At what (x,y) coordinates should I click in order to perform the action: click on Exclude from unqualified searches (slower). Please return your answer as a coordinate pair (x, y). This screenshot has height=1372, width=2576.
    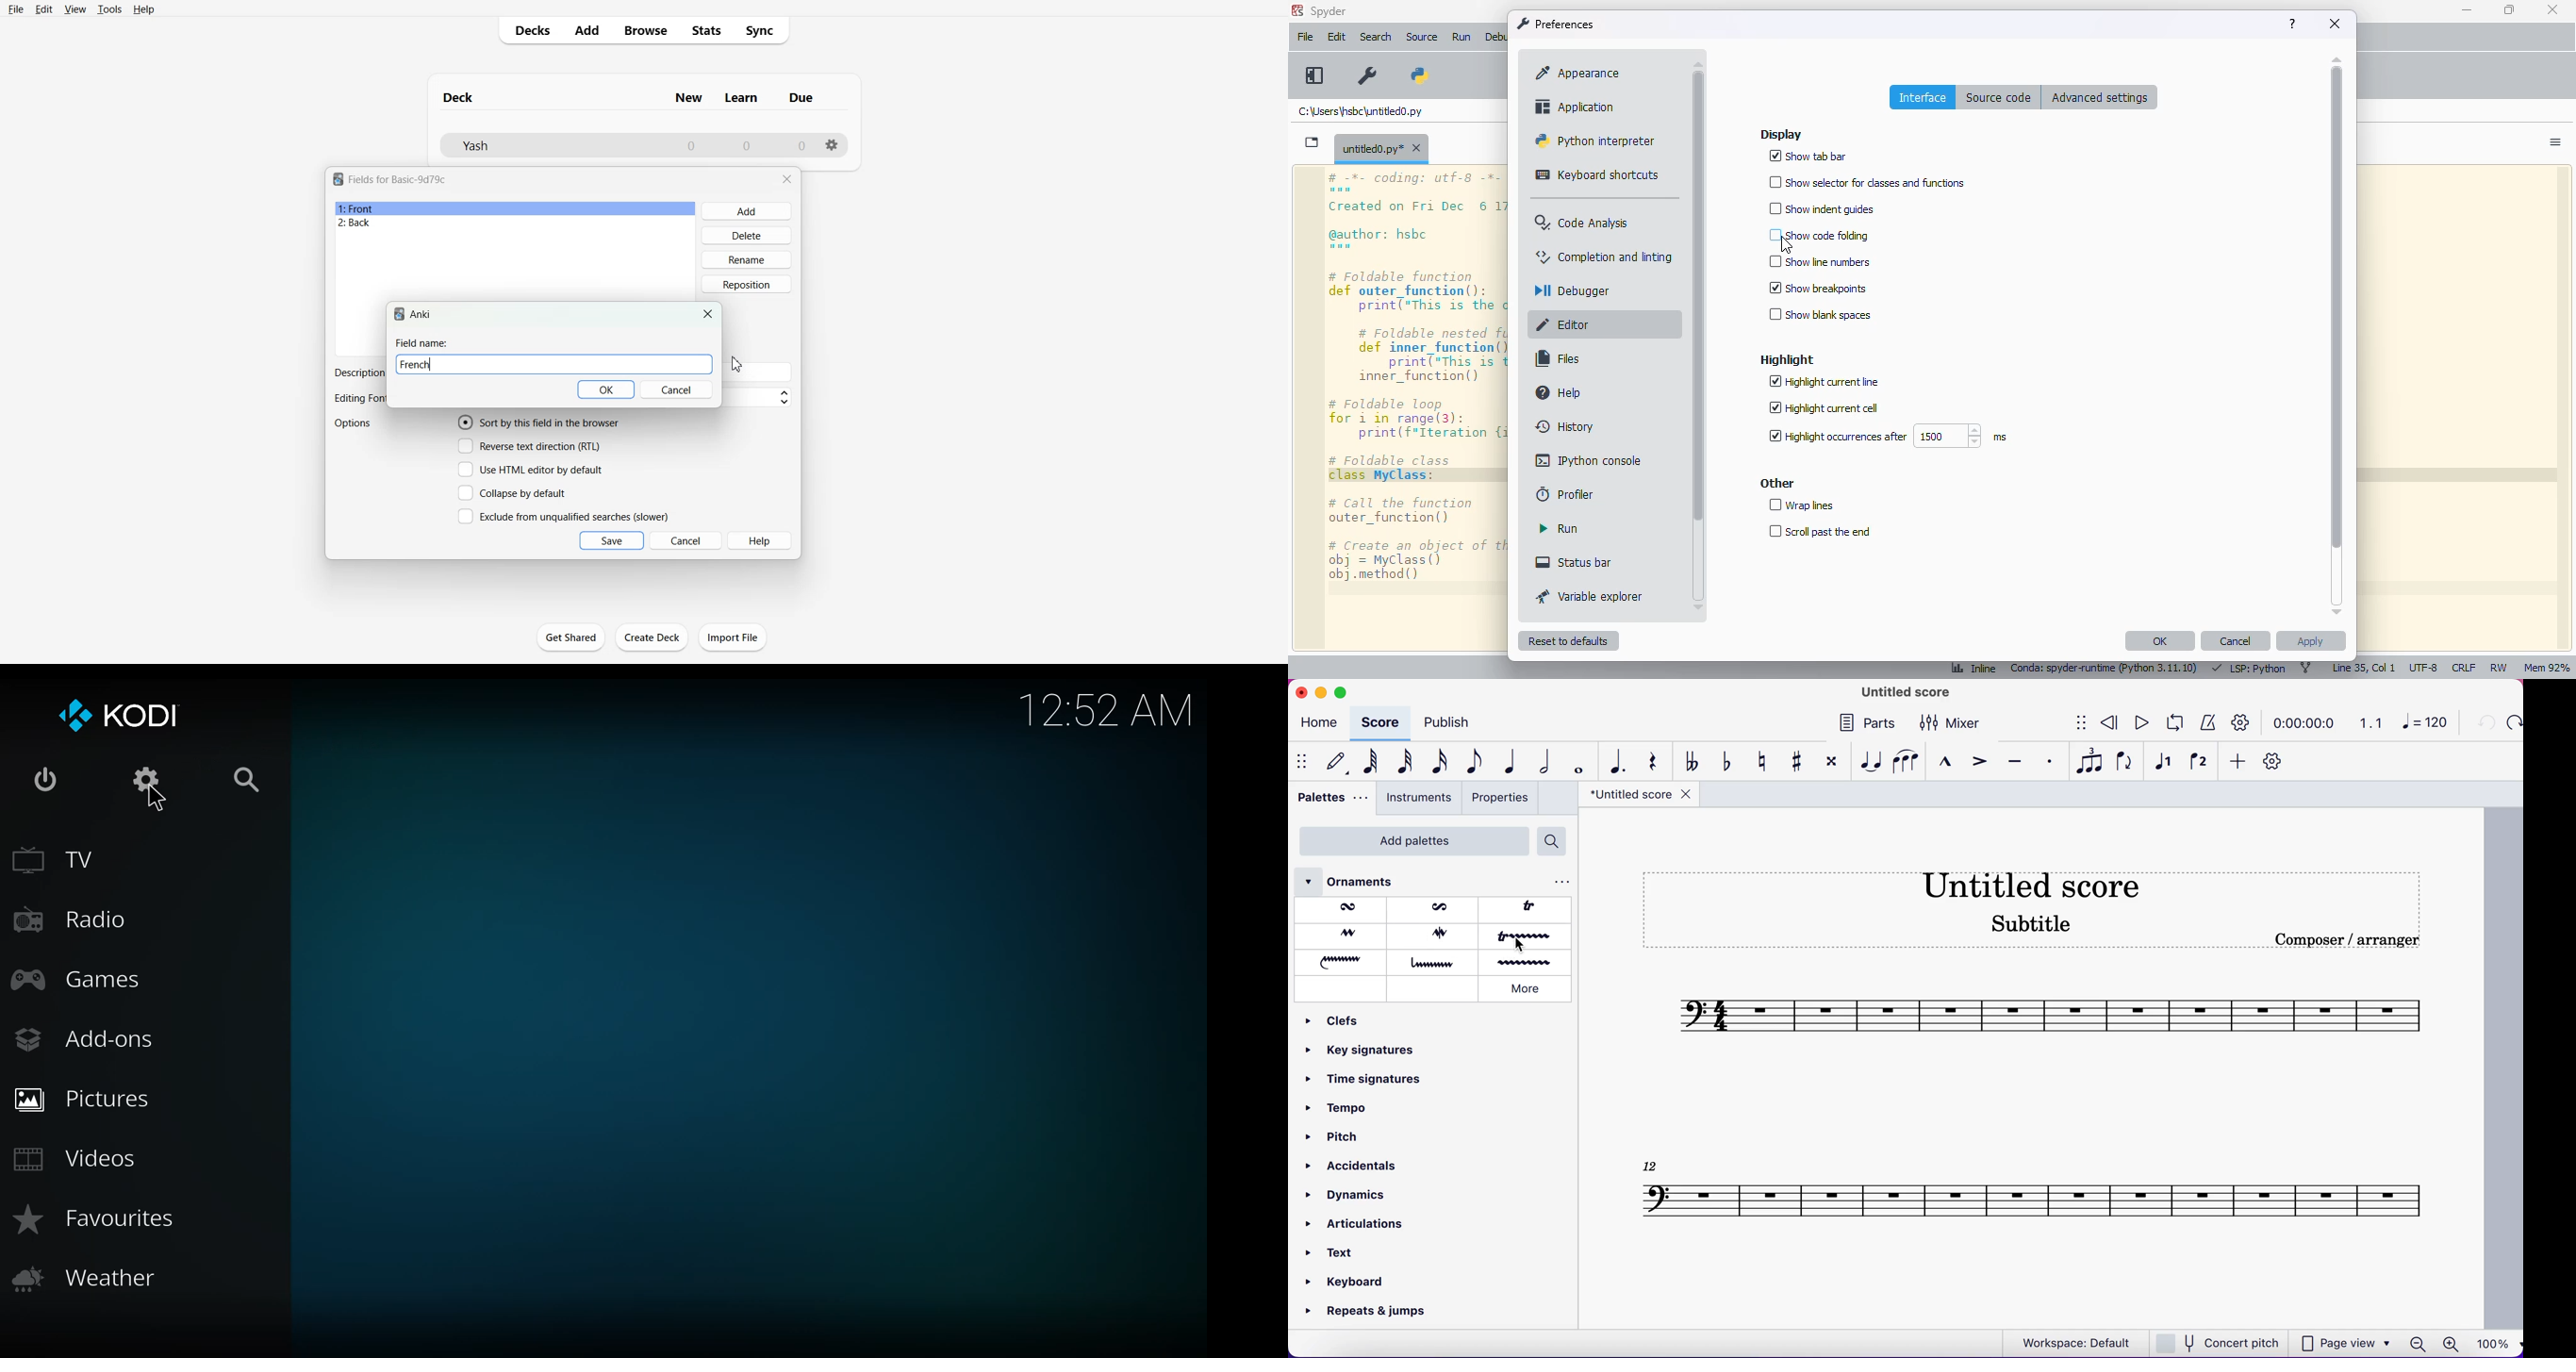
    Looking at the image, I should click on (563, 516).